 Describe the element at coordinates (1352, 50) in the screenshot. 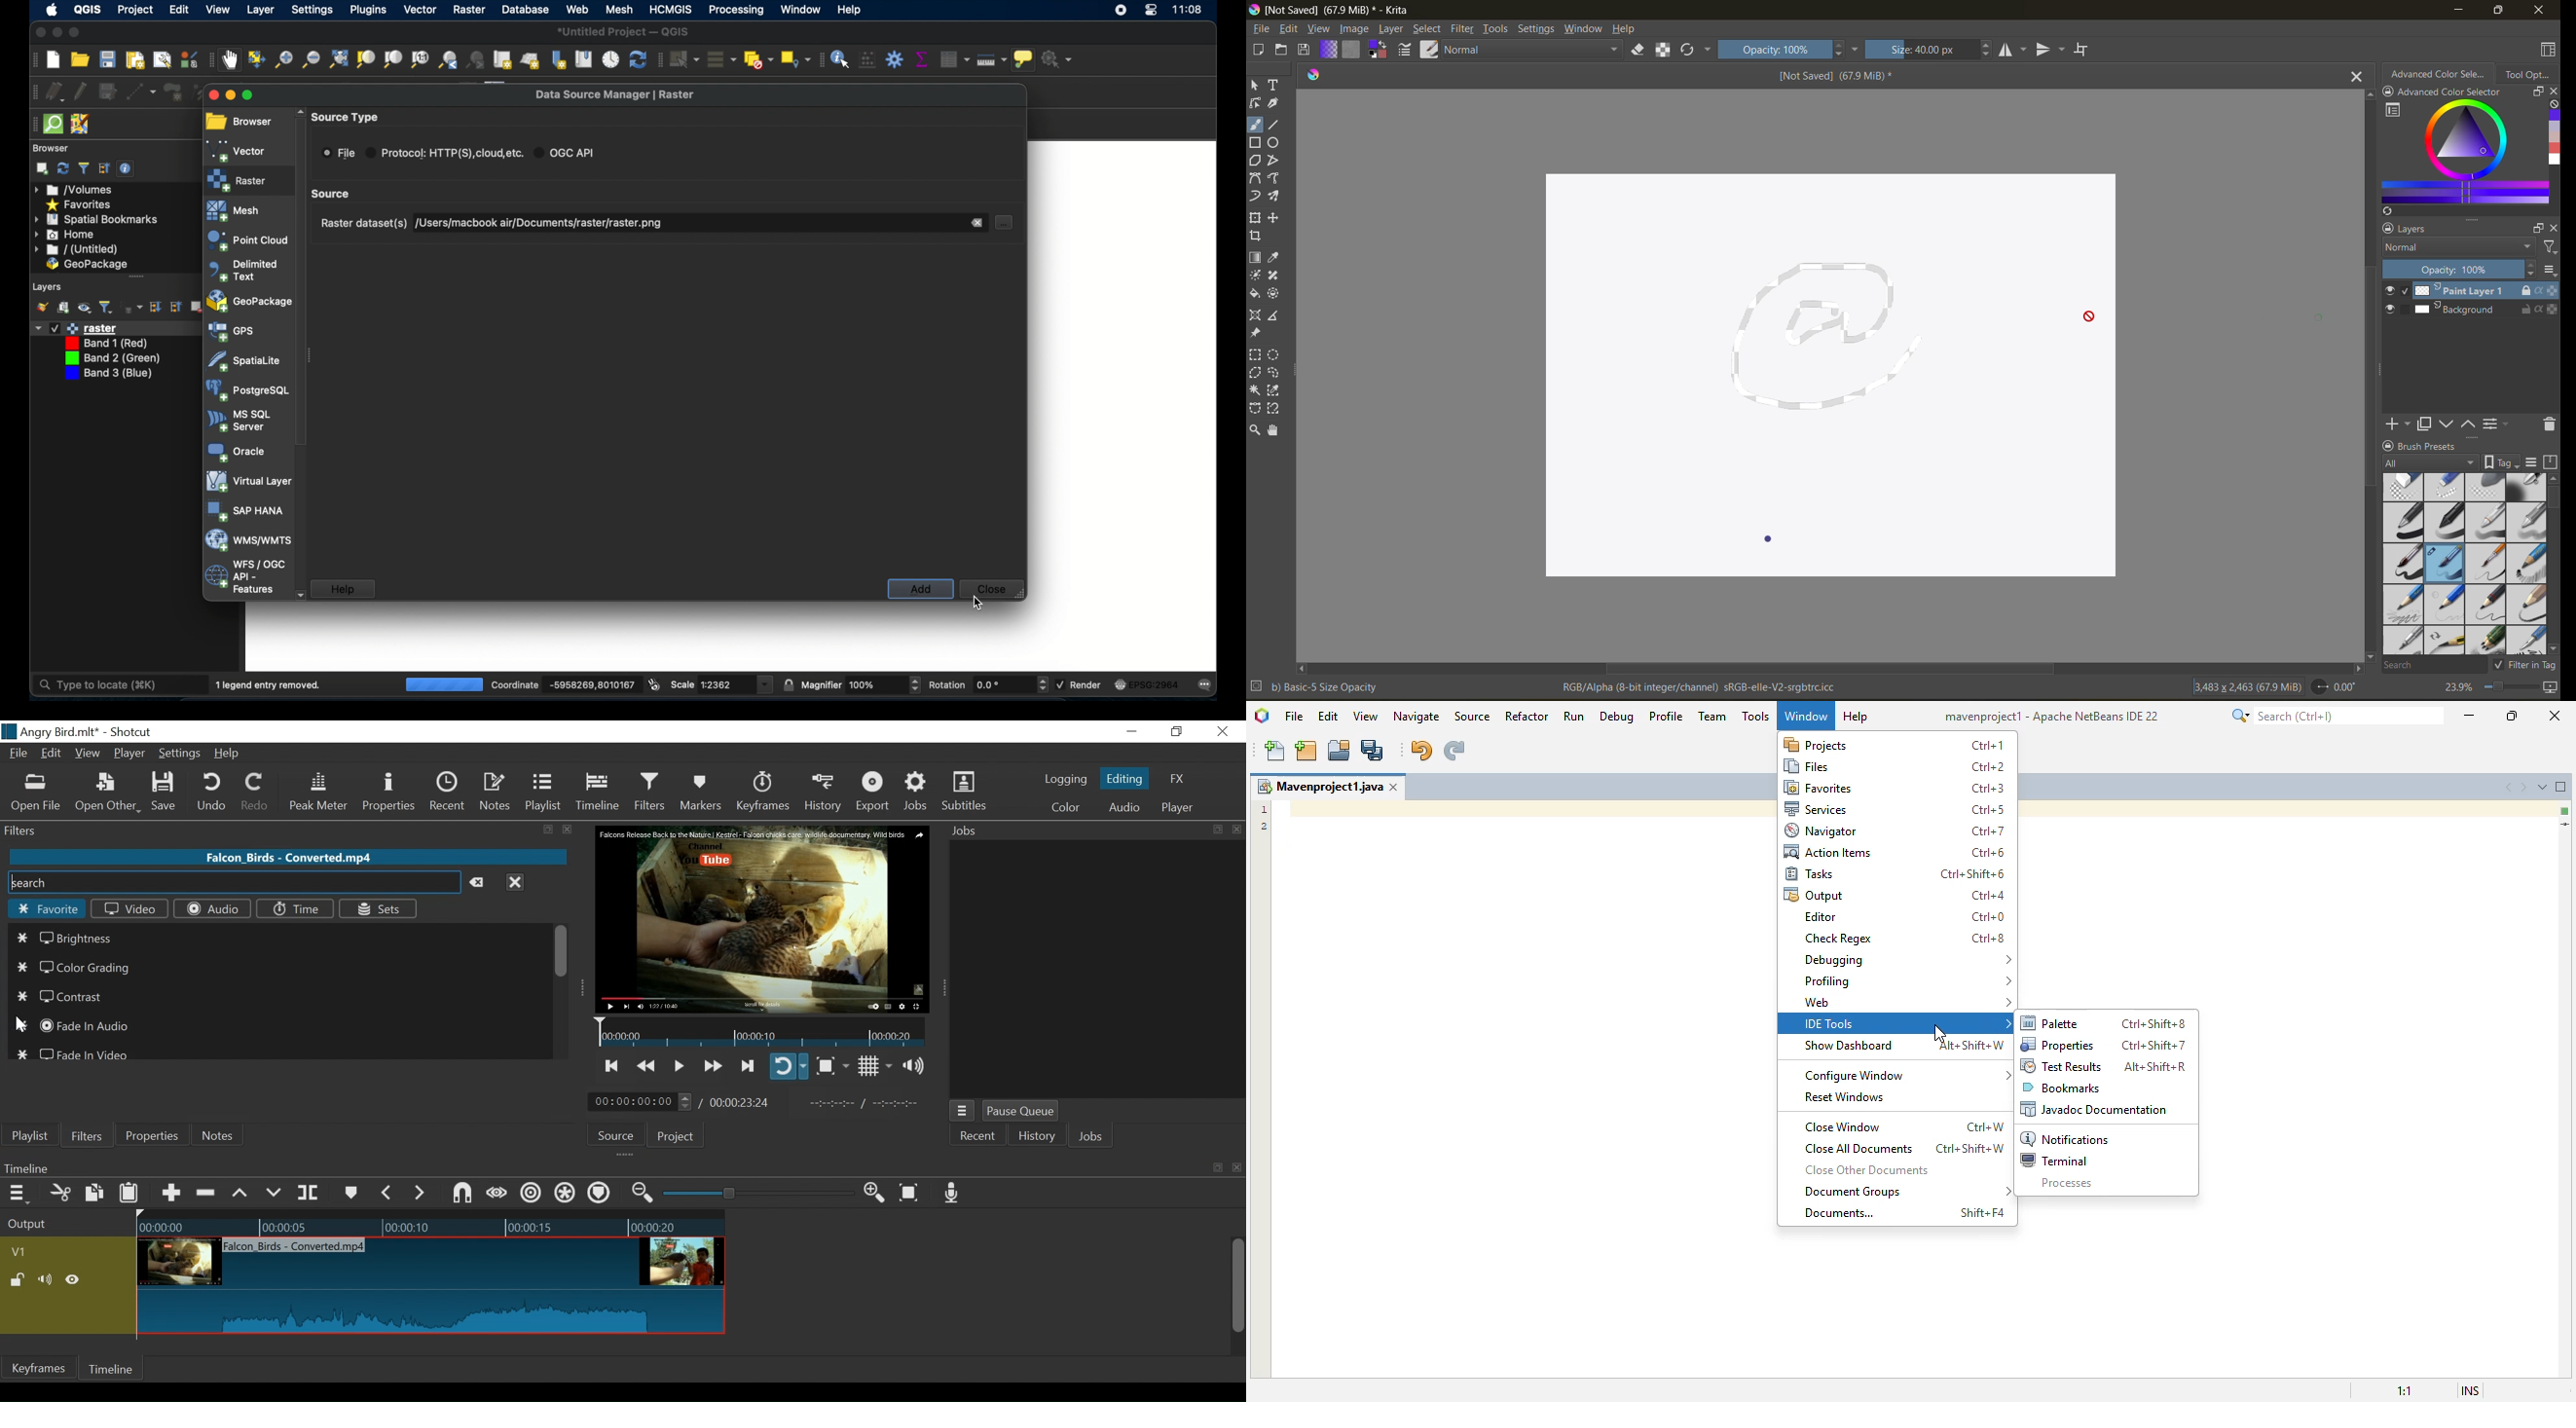

I see `fill patterns` at that location.